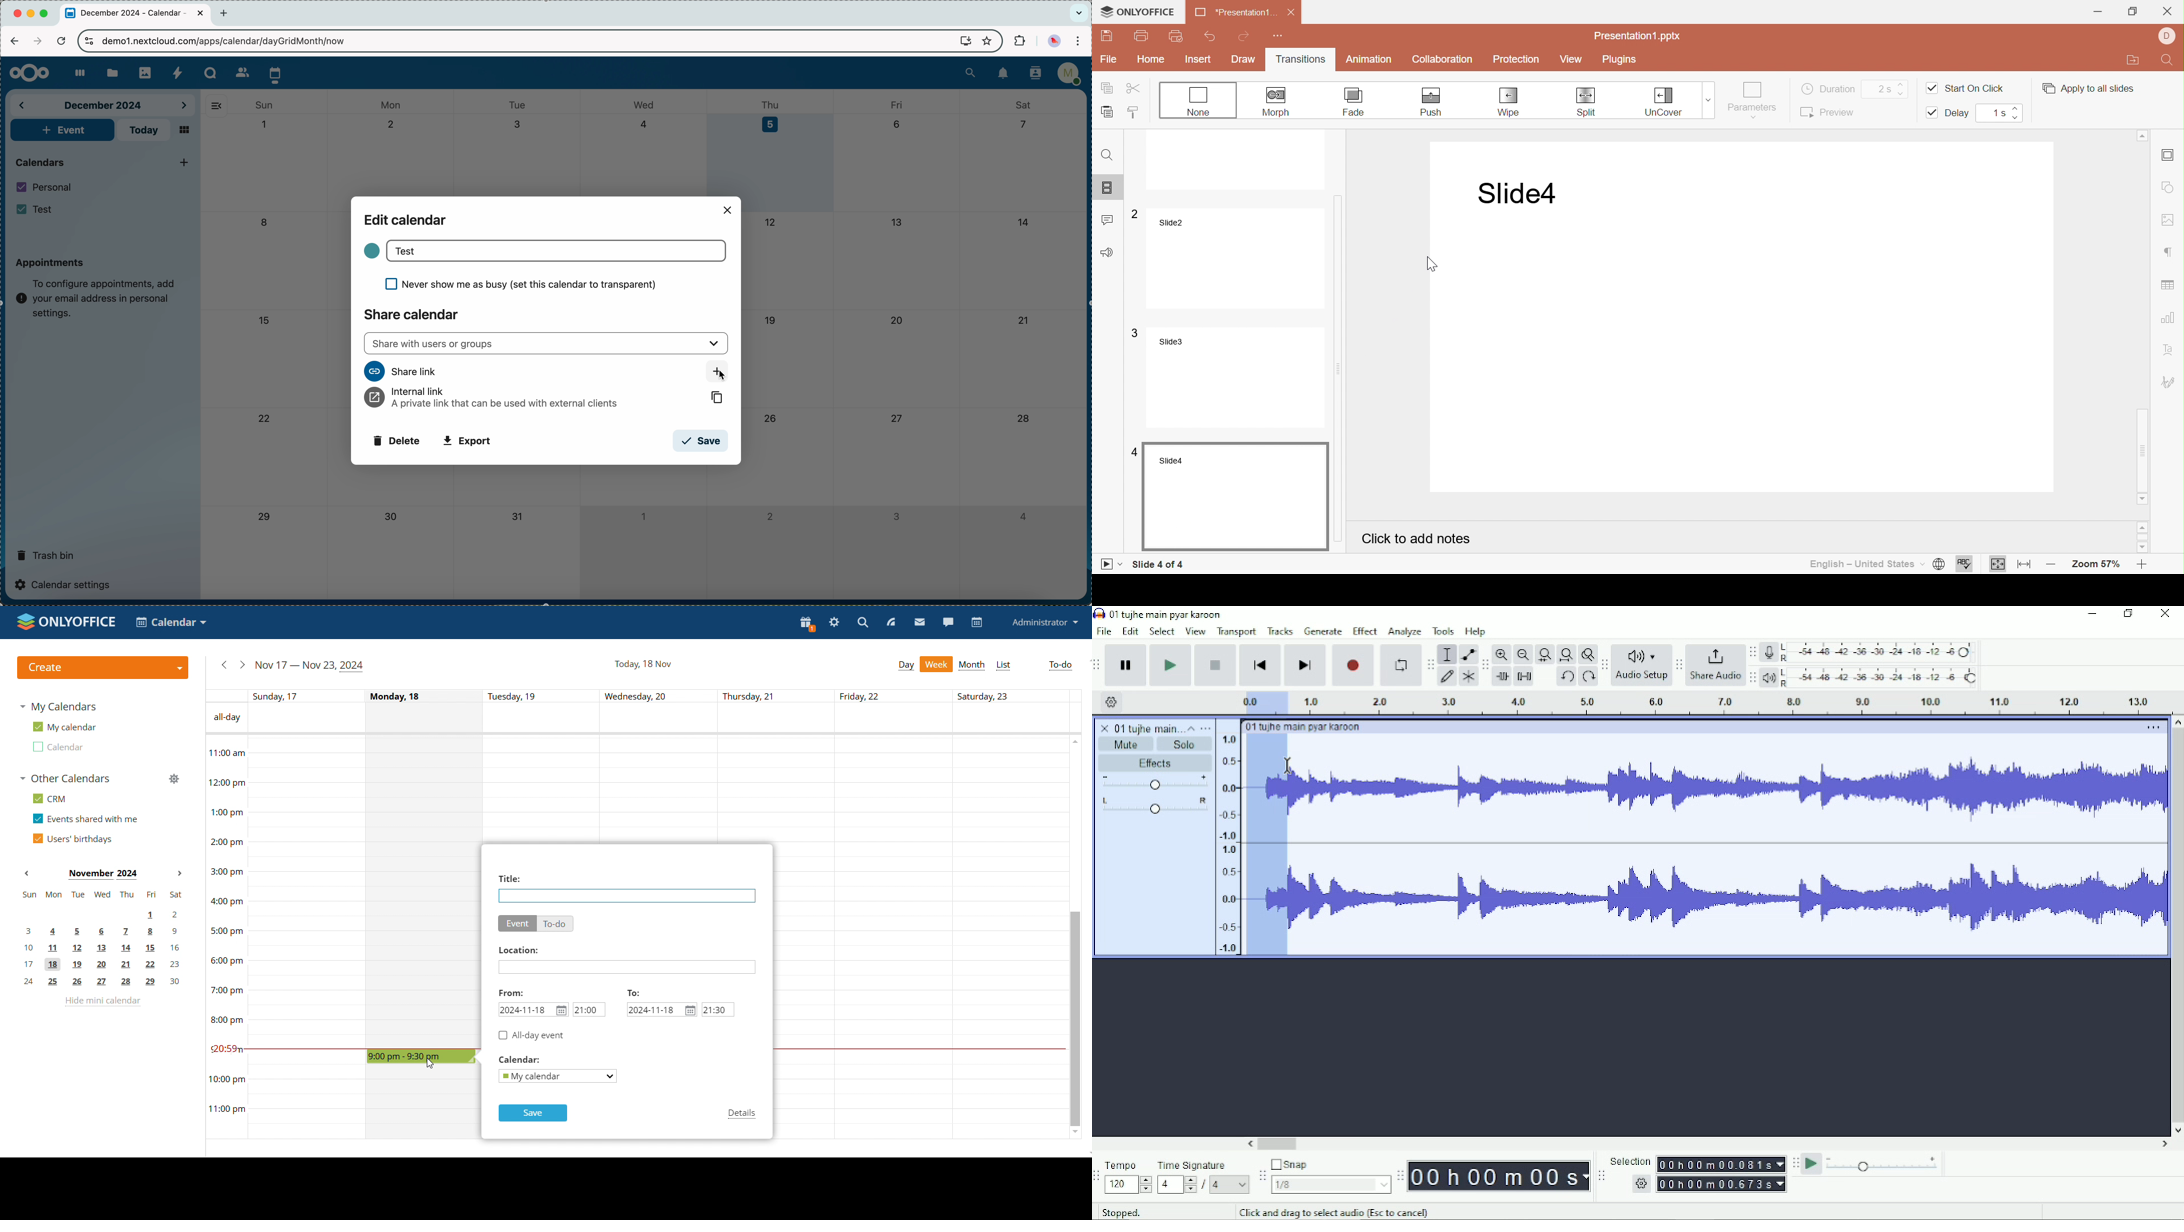 The height and width of the screenshot is (1232, 2184). I want to click on export, so click(467, 442).